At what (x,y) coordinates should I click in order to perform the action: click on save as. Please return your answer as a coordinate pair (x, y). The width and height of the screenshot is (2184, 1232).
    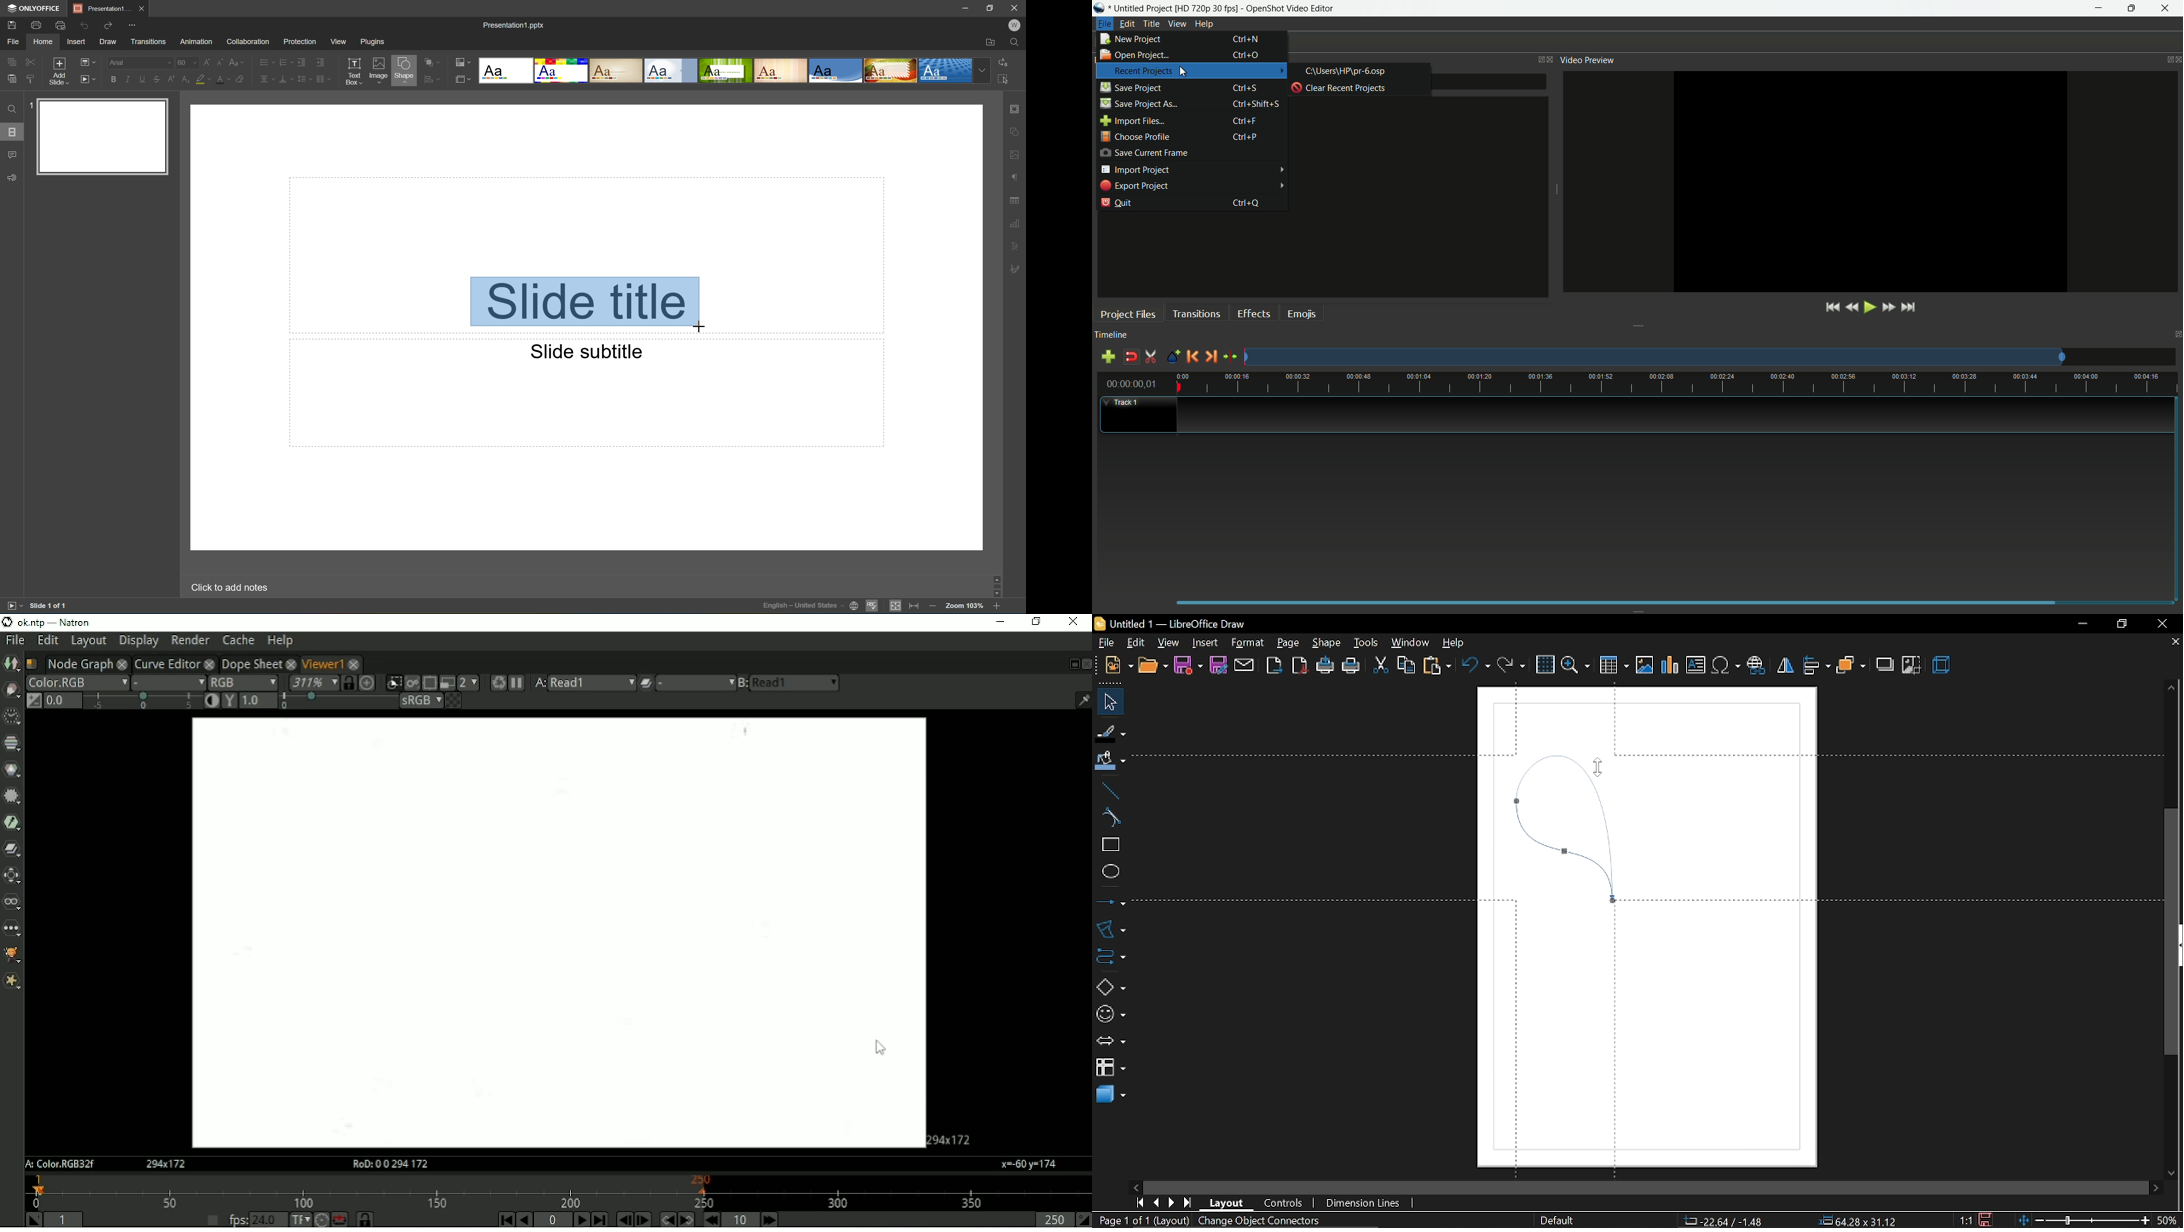
    Looking at the image, I should click on (1217, 665).